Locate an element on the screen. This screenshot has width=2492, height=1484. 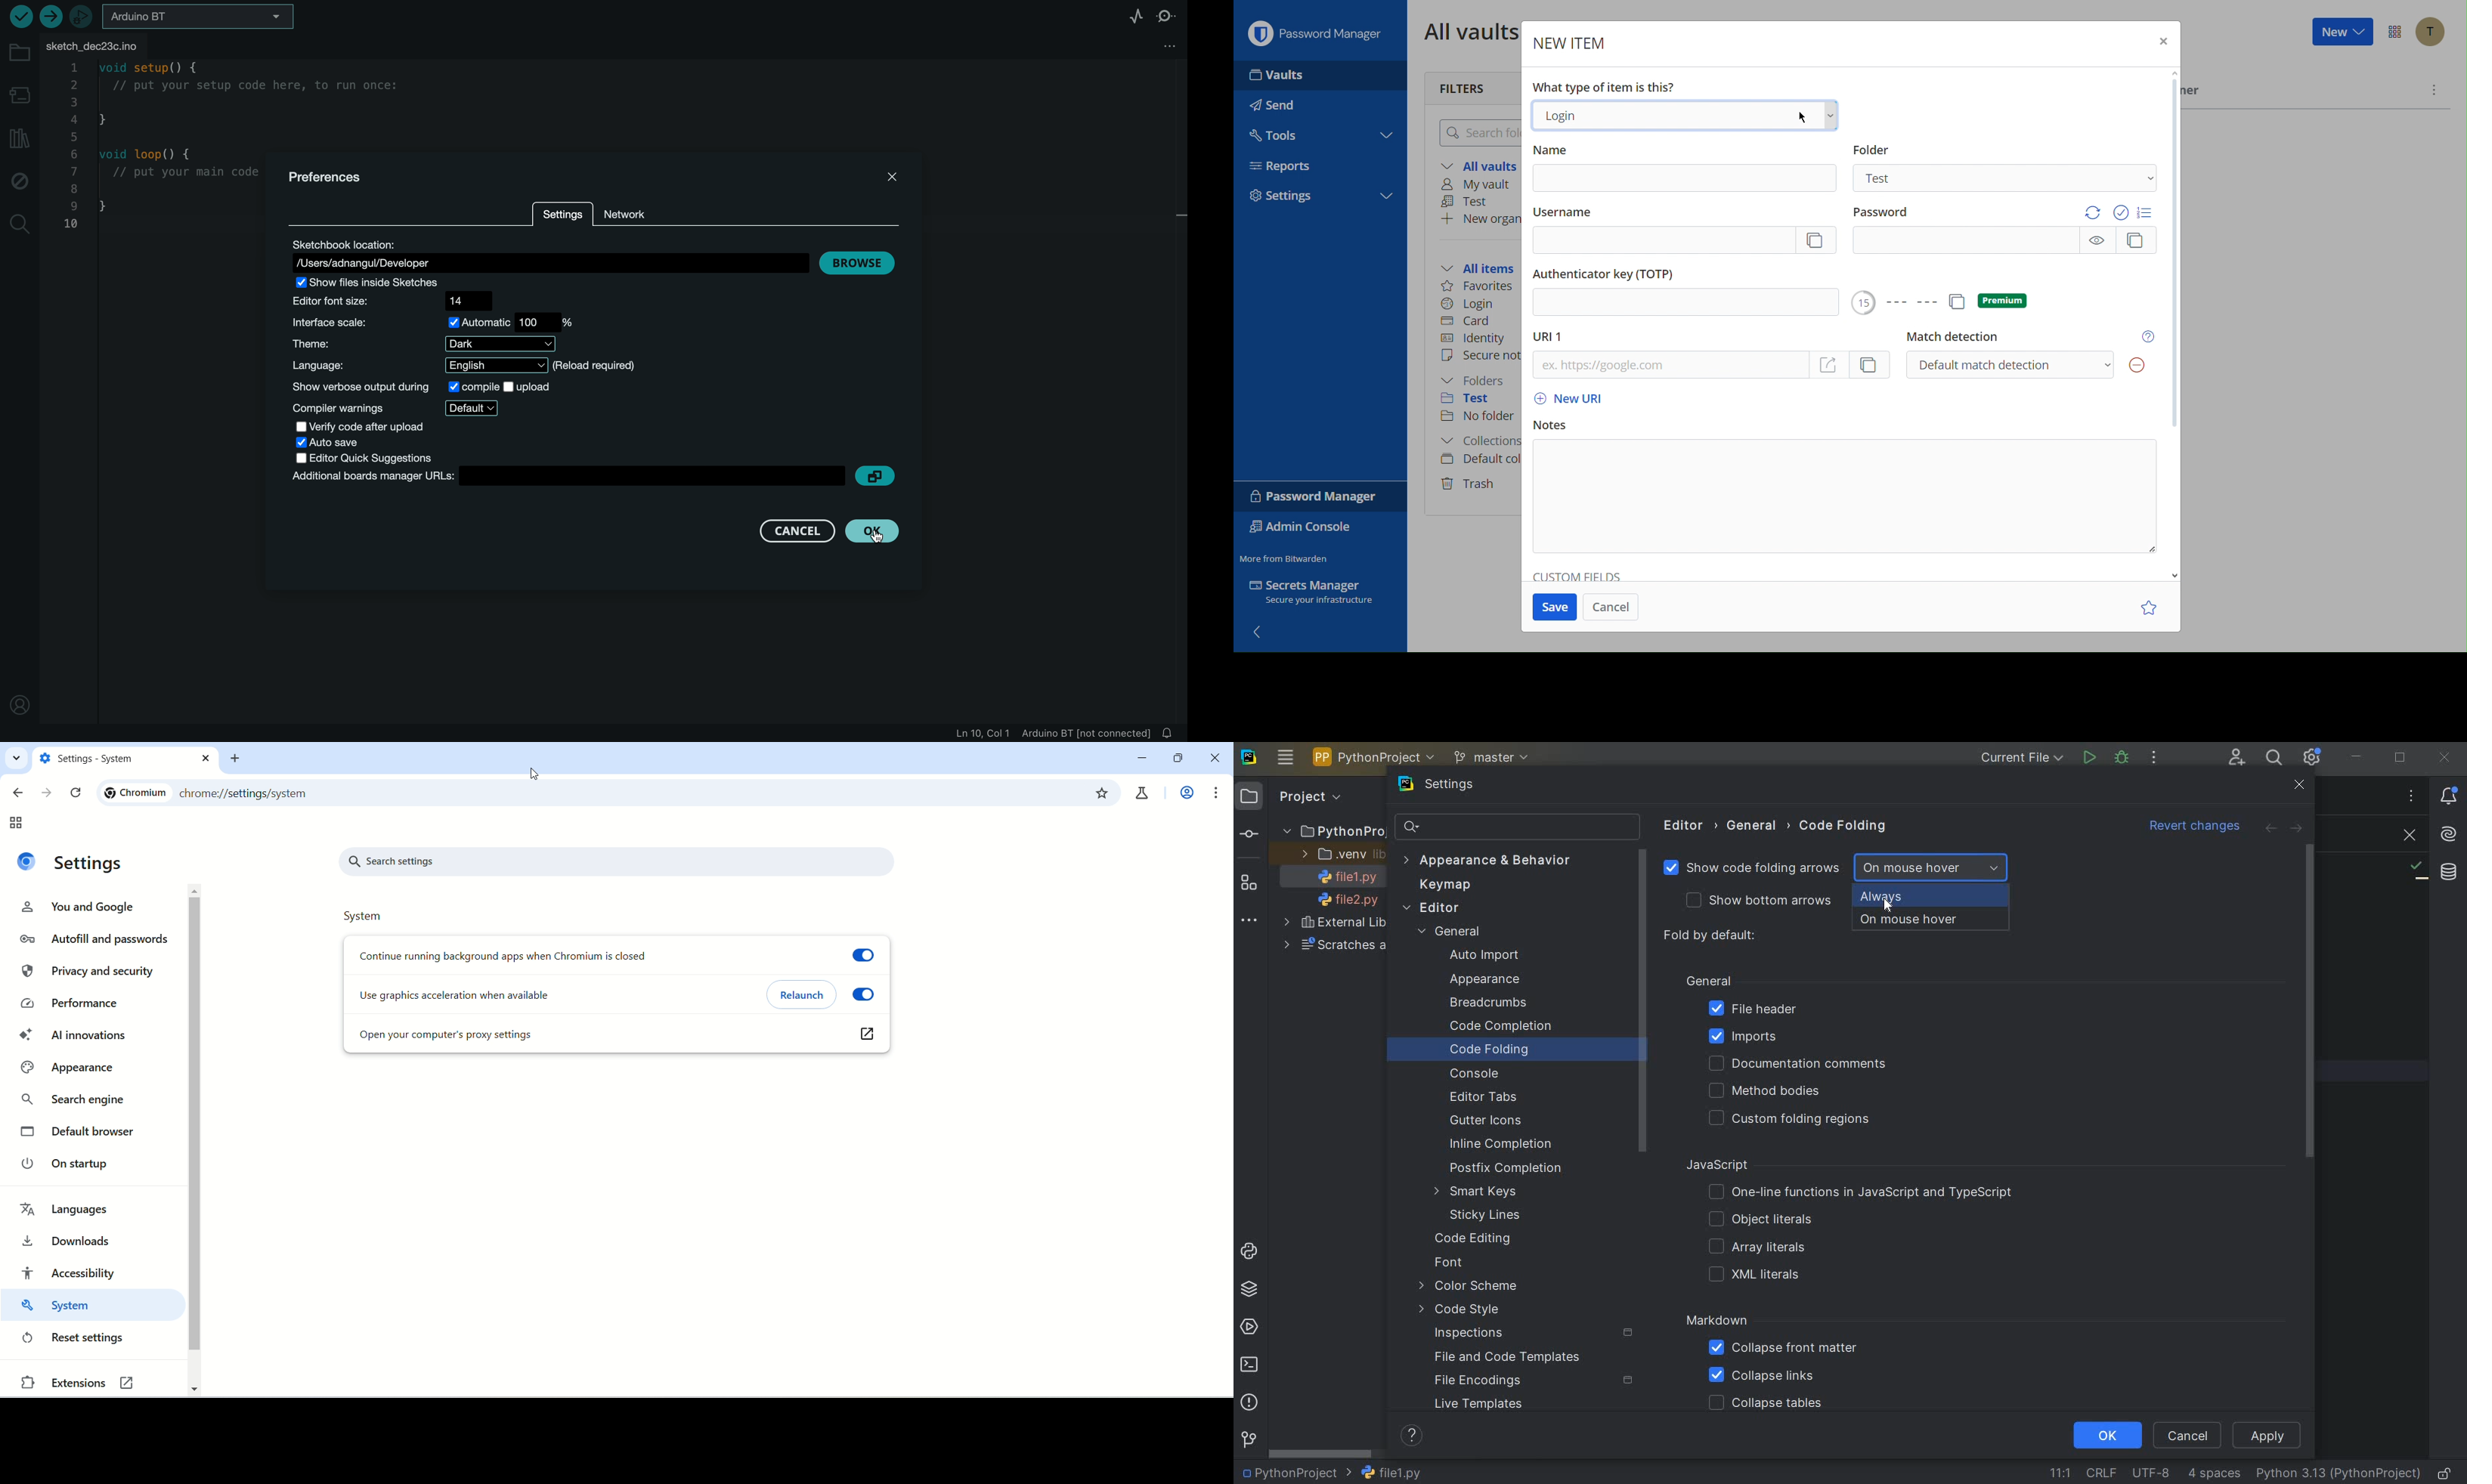
FILE HEADER is located at coordinates (1752, 1009).